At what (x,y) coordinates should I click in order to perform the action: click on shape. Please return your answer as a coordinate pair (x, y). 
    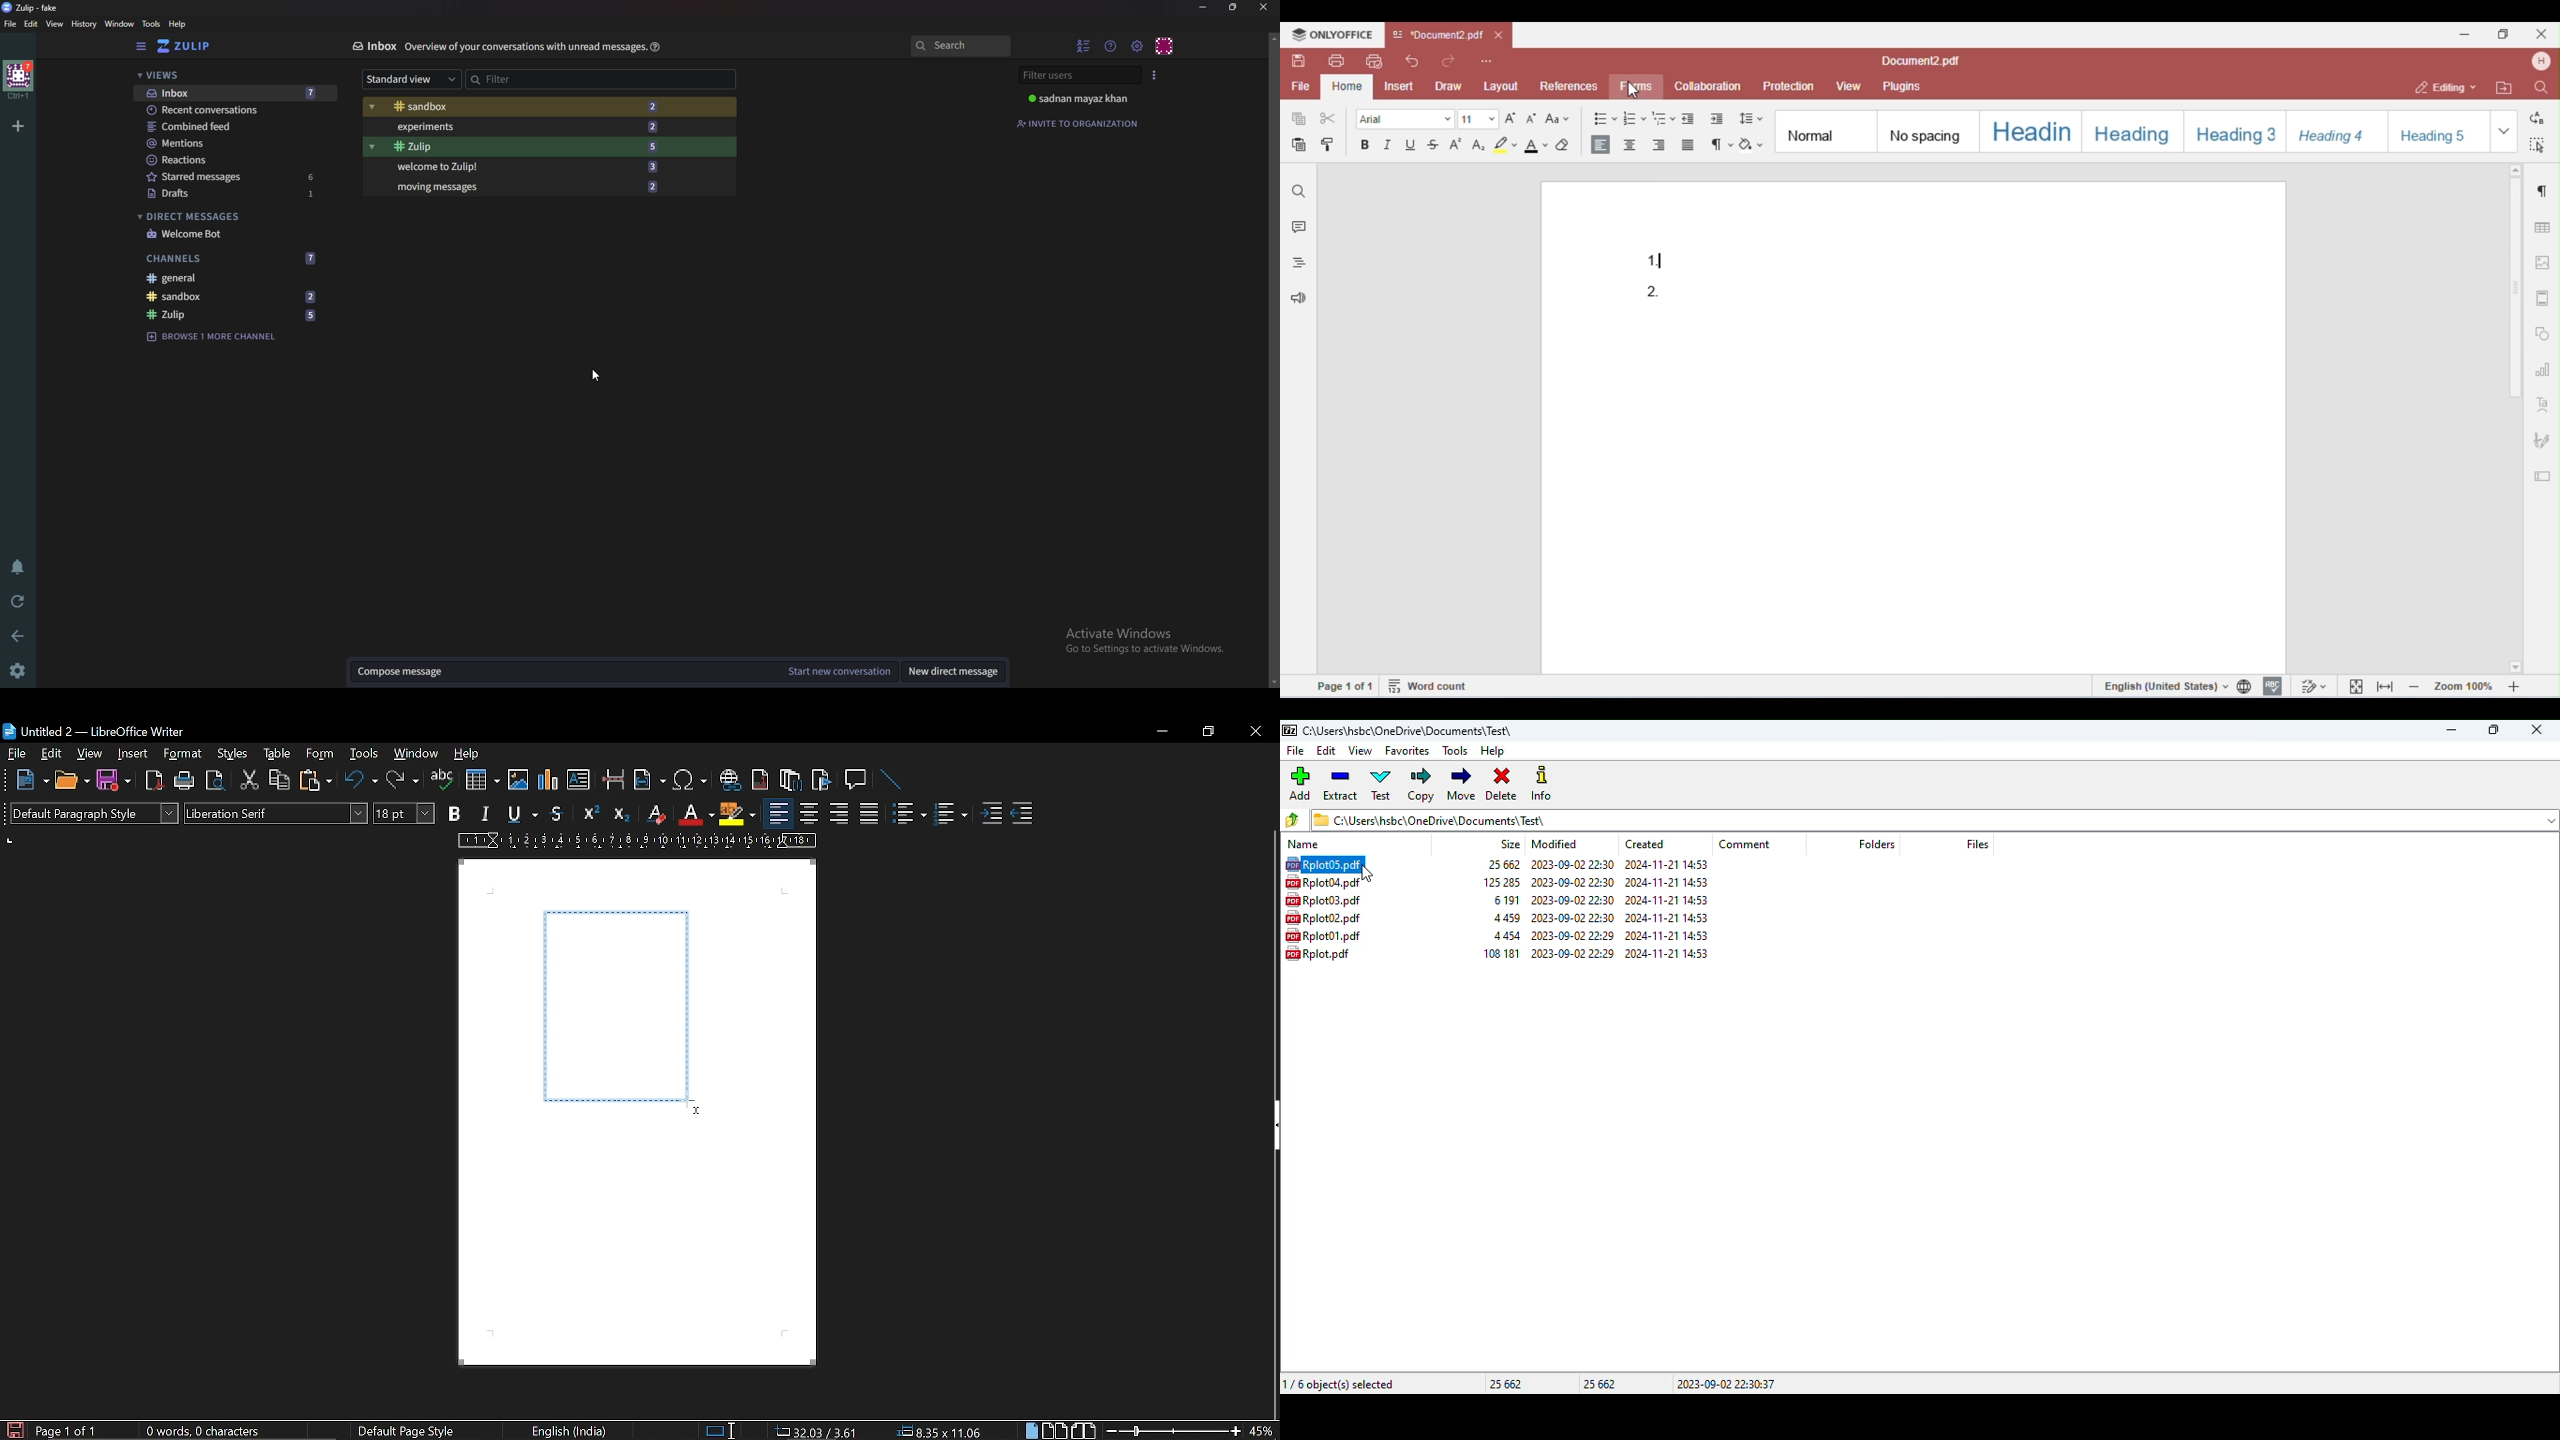
    Looking at the image, I should click on (616, 1005).